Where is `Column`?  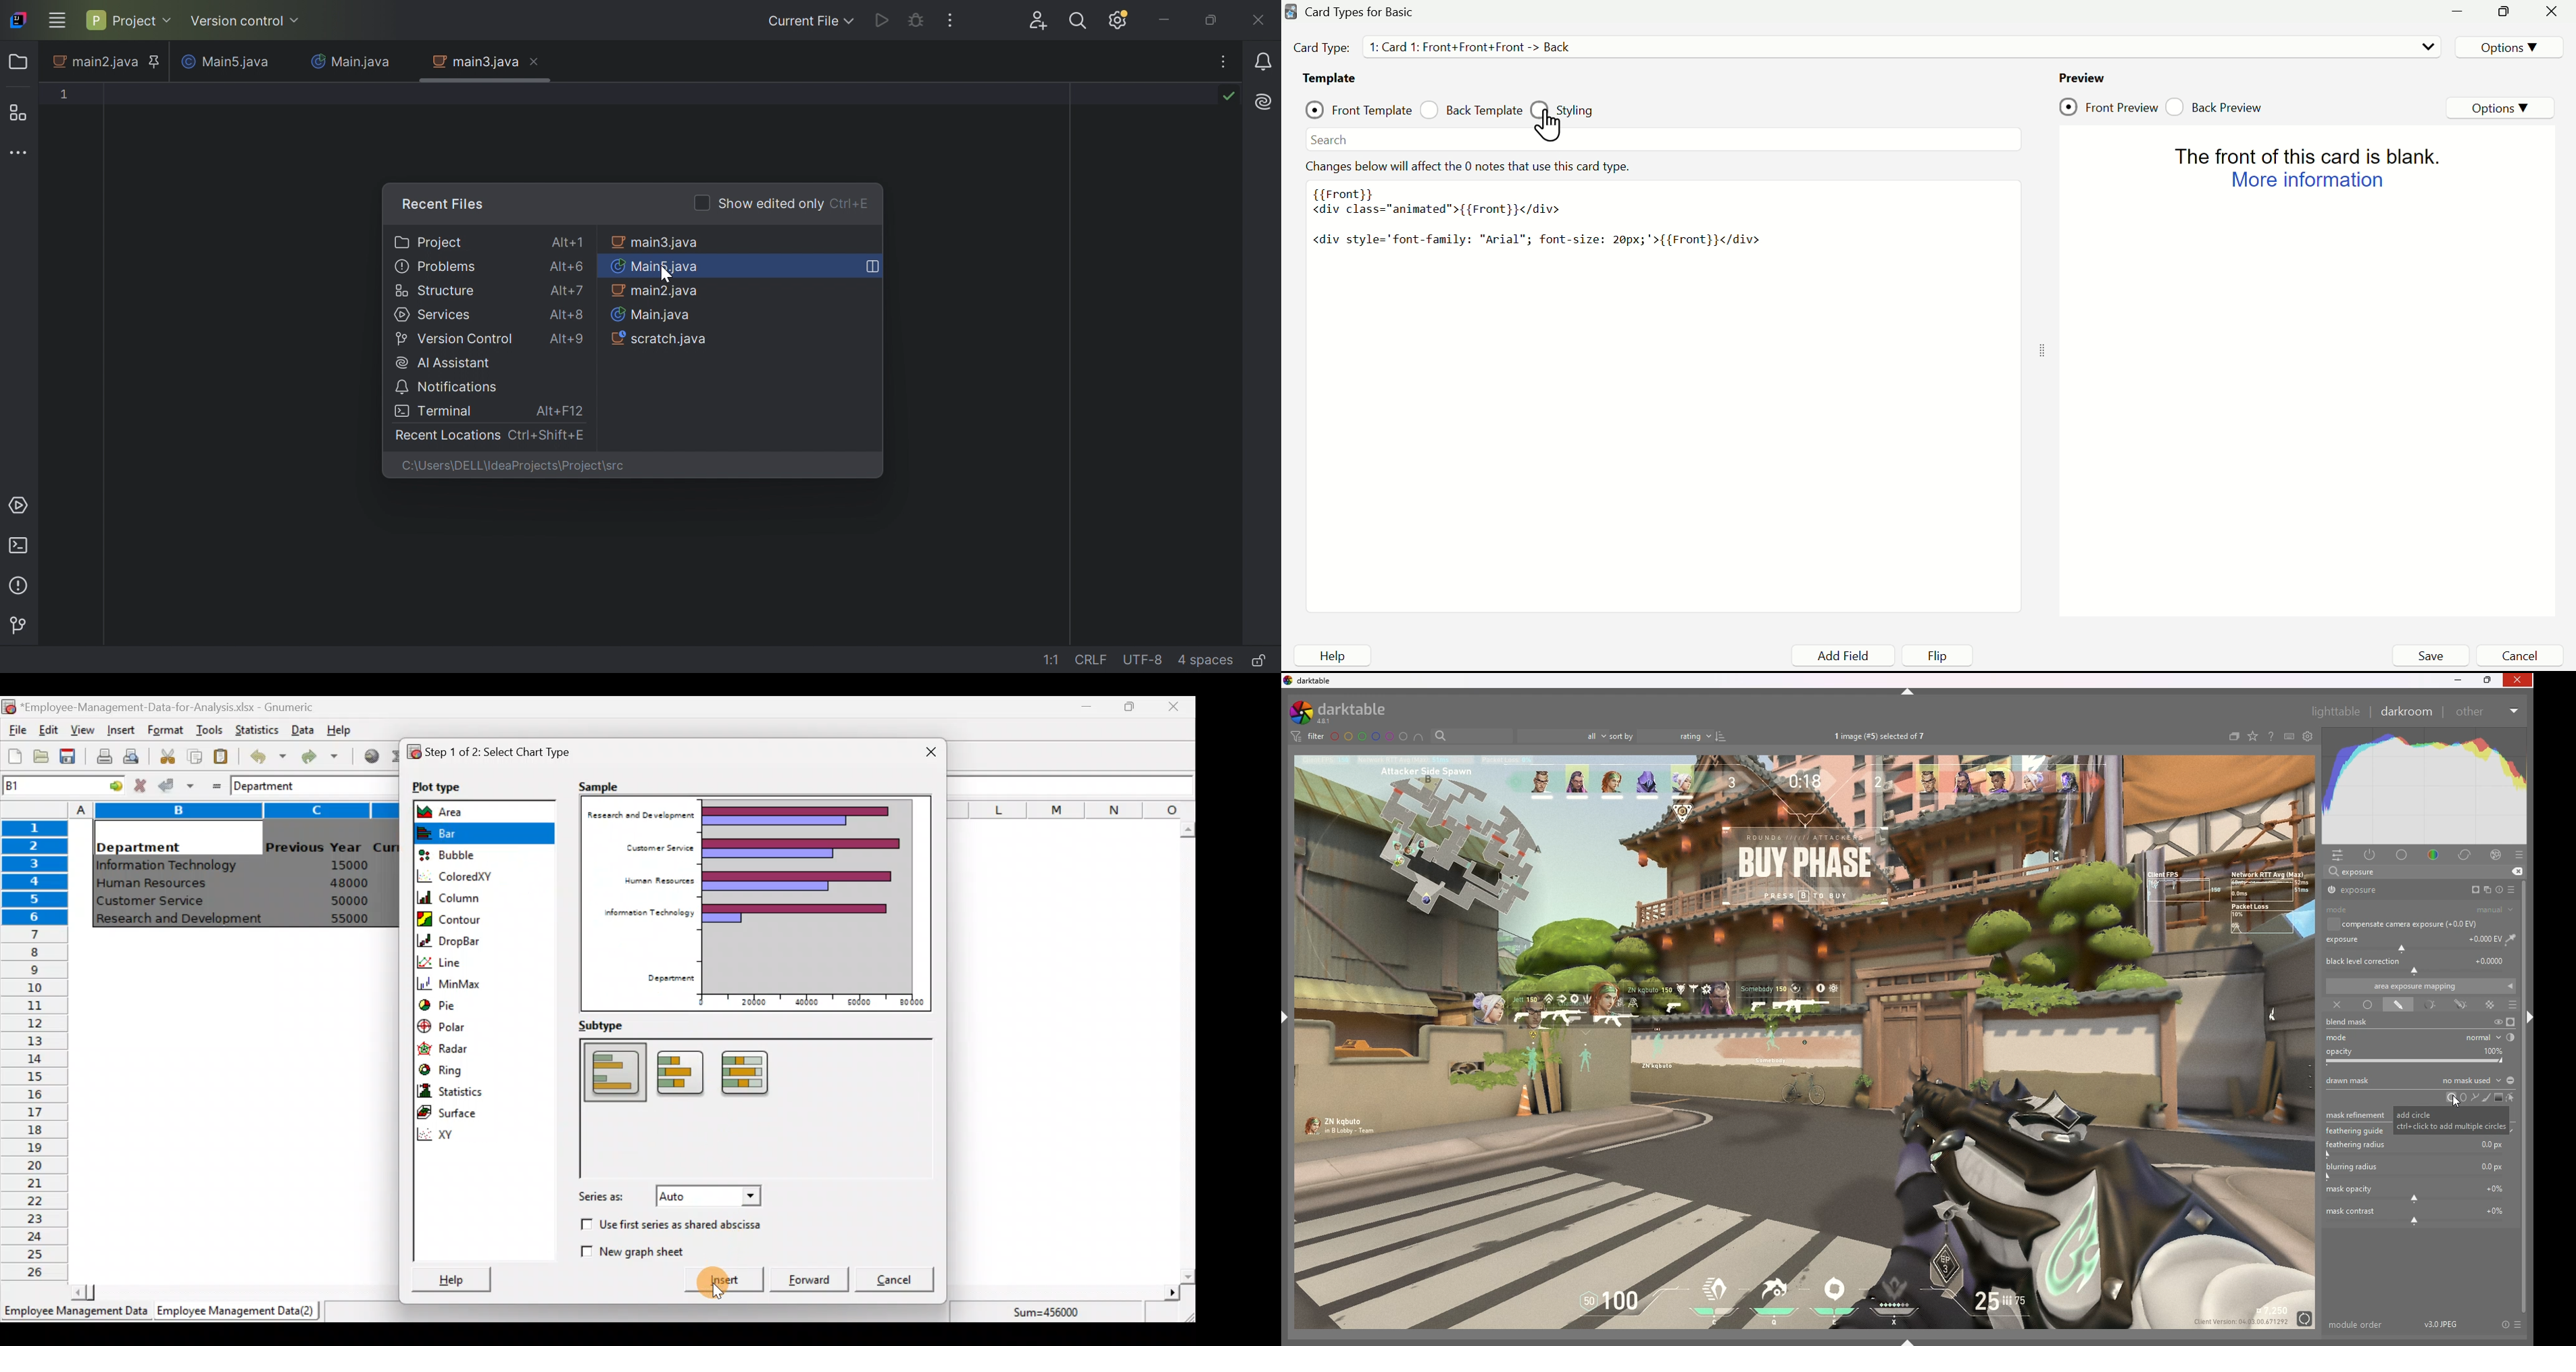
Column is located at coordinates (478, 898).